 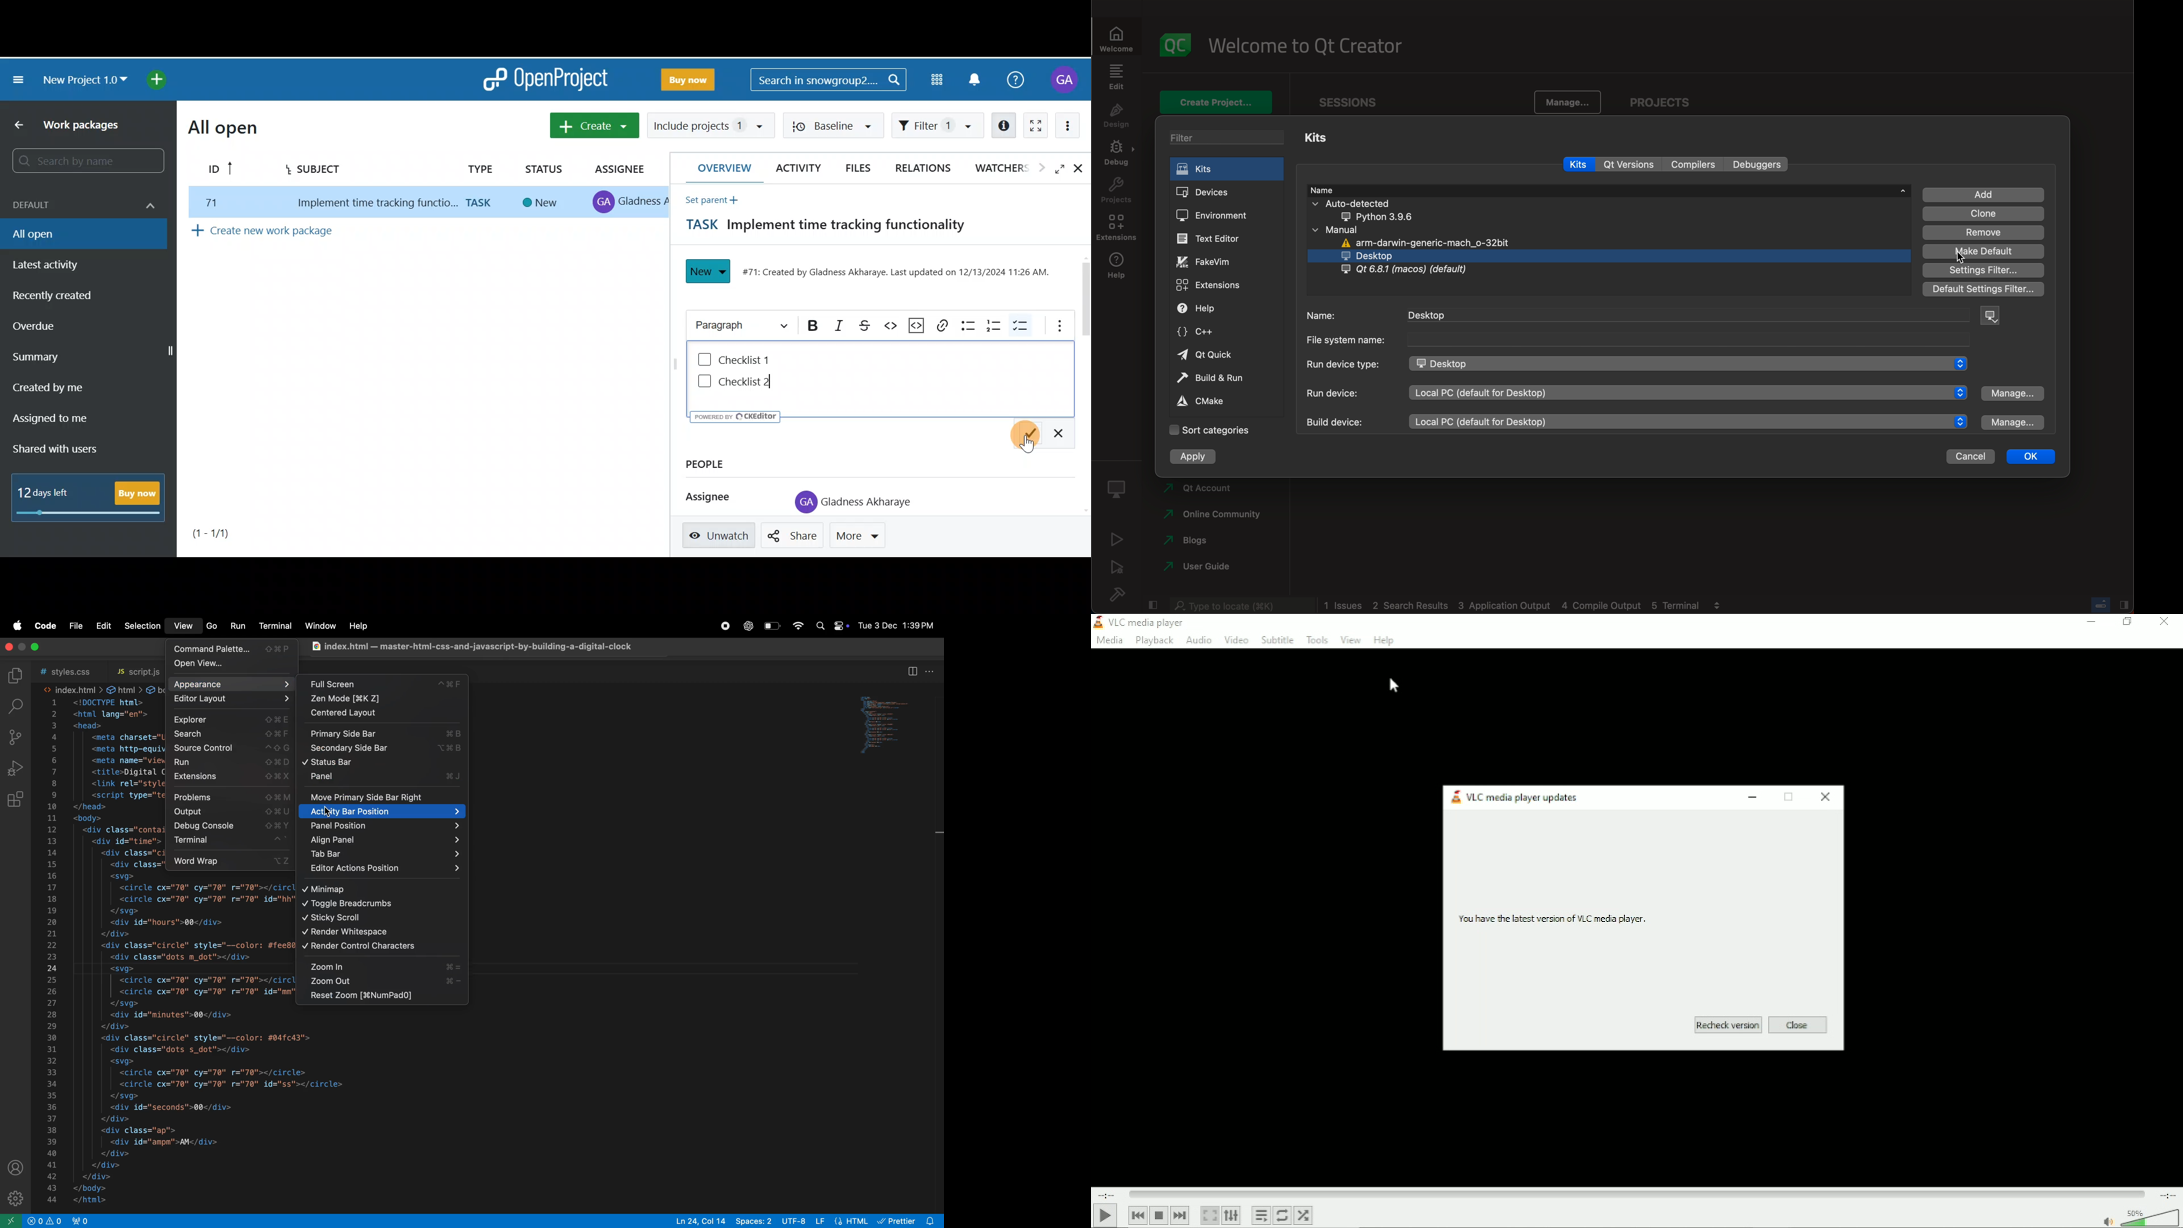 What do you see at coordinates (1523, 798) in the screenshot?
I see `VLC media player updates` at bounding box center [1523, 798].